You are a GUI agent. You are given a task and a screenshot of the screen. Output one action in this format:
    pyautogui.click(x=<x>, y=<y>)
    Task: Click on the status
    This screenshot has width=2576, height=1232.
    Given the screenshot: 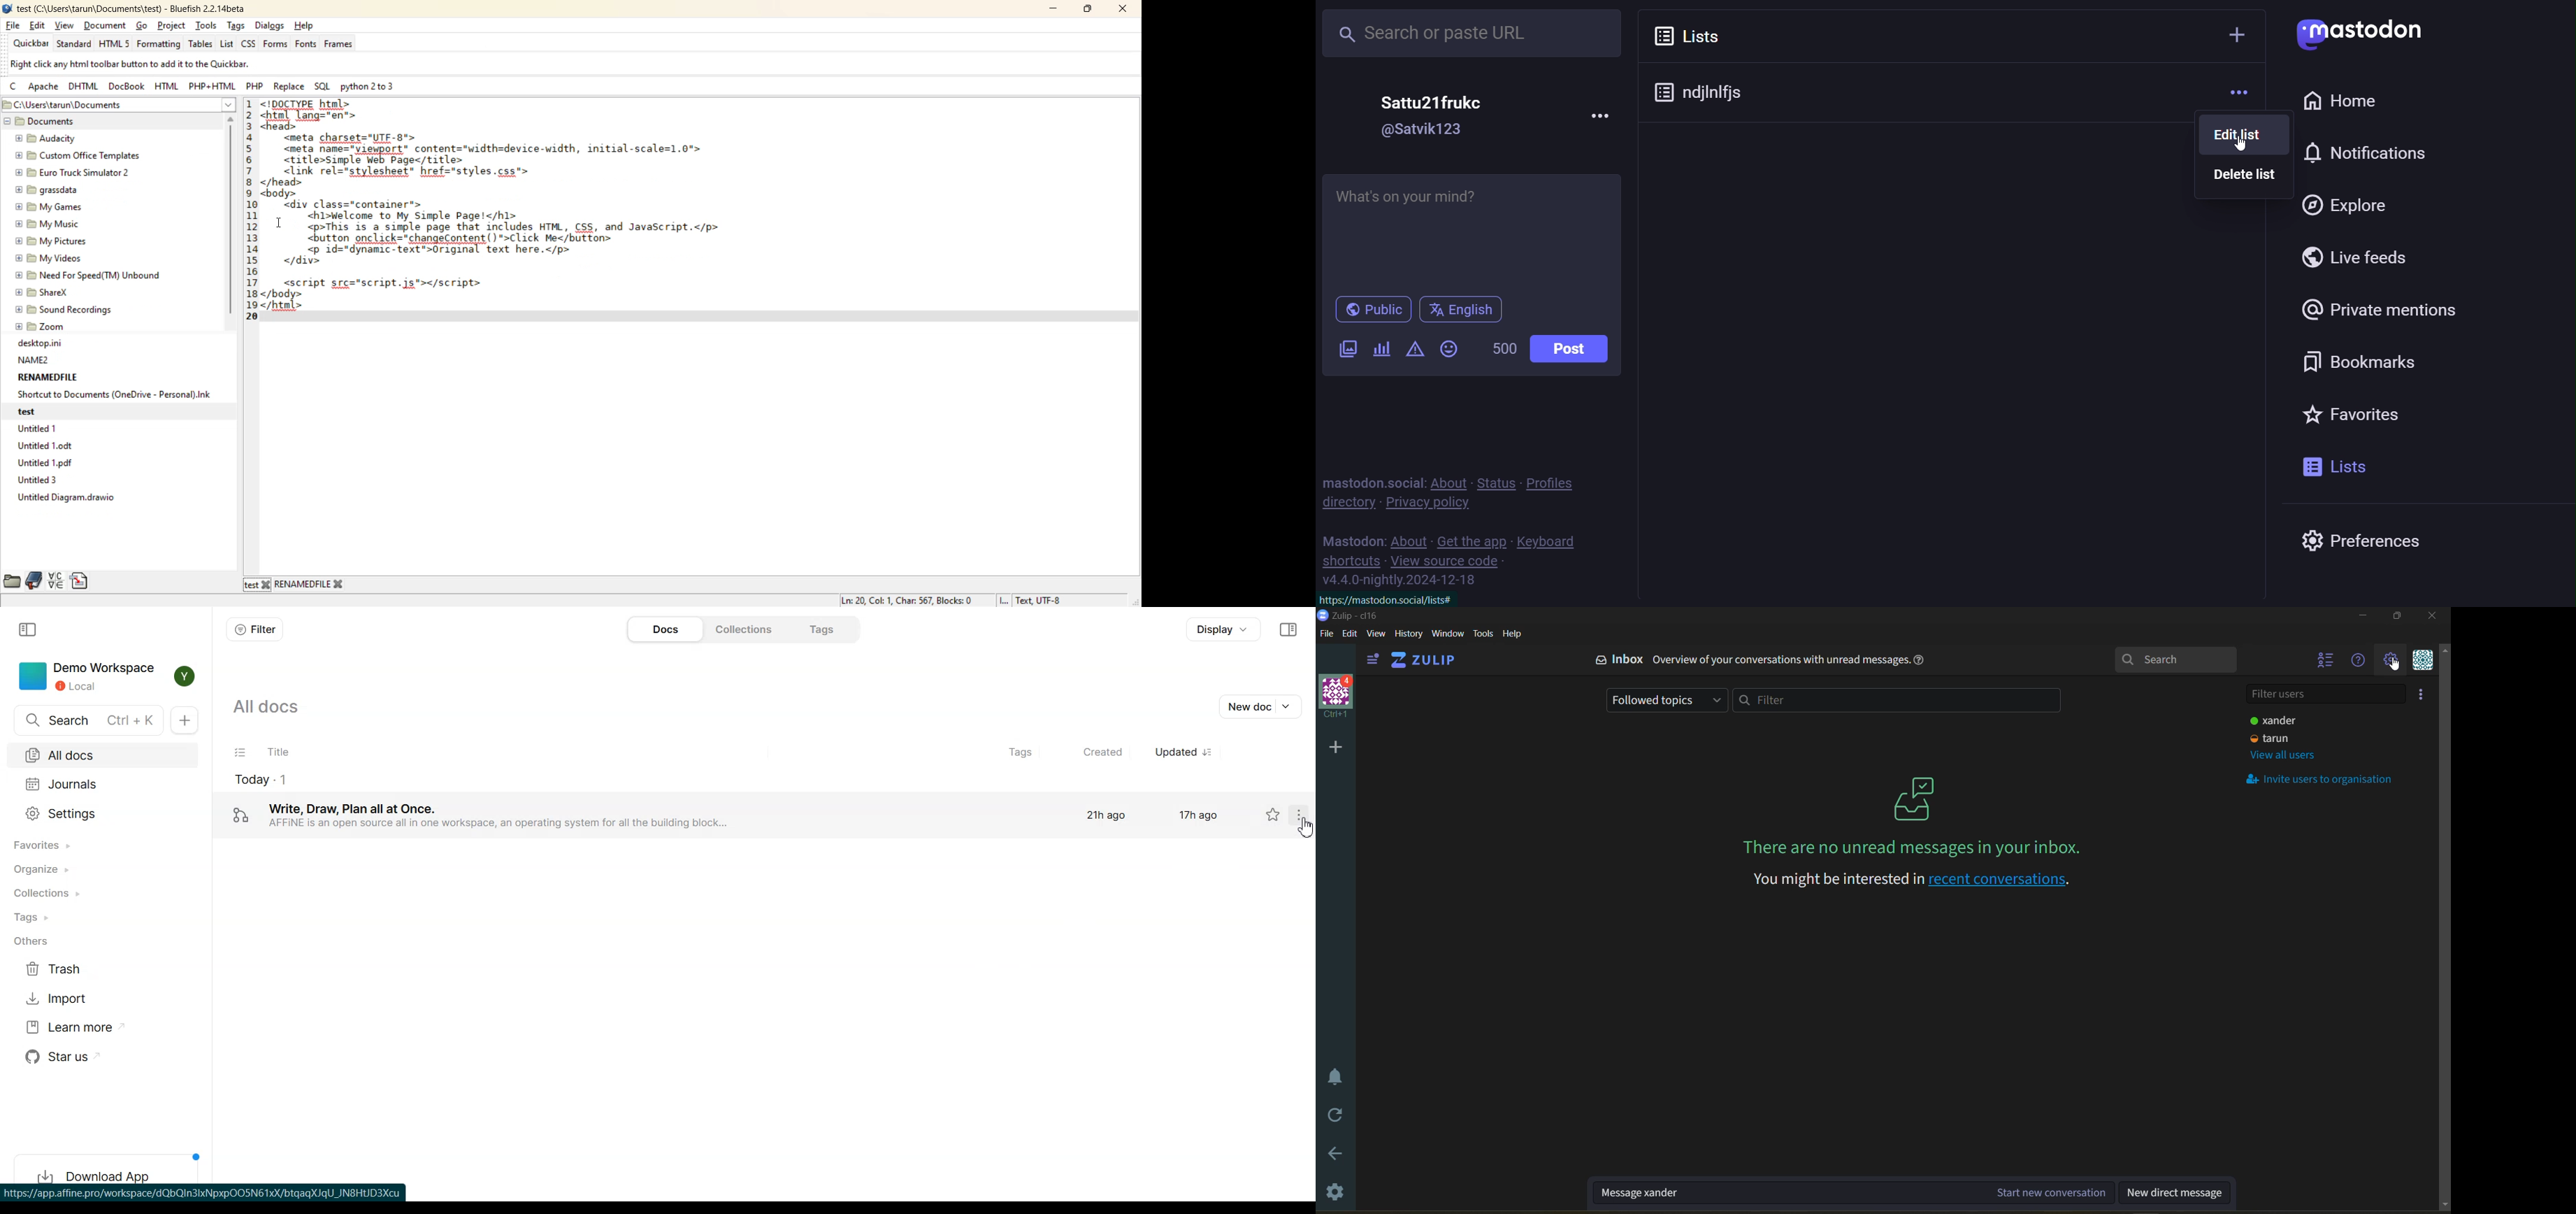 What is the action you would take?
    pyautogui.click(x=1496, y=481)
    